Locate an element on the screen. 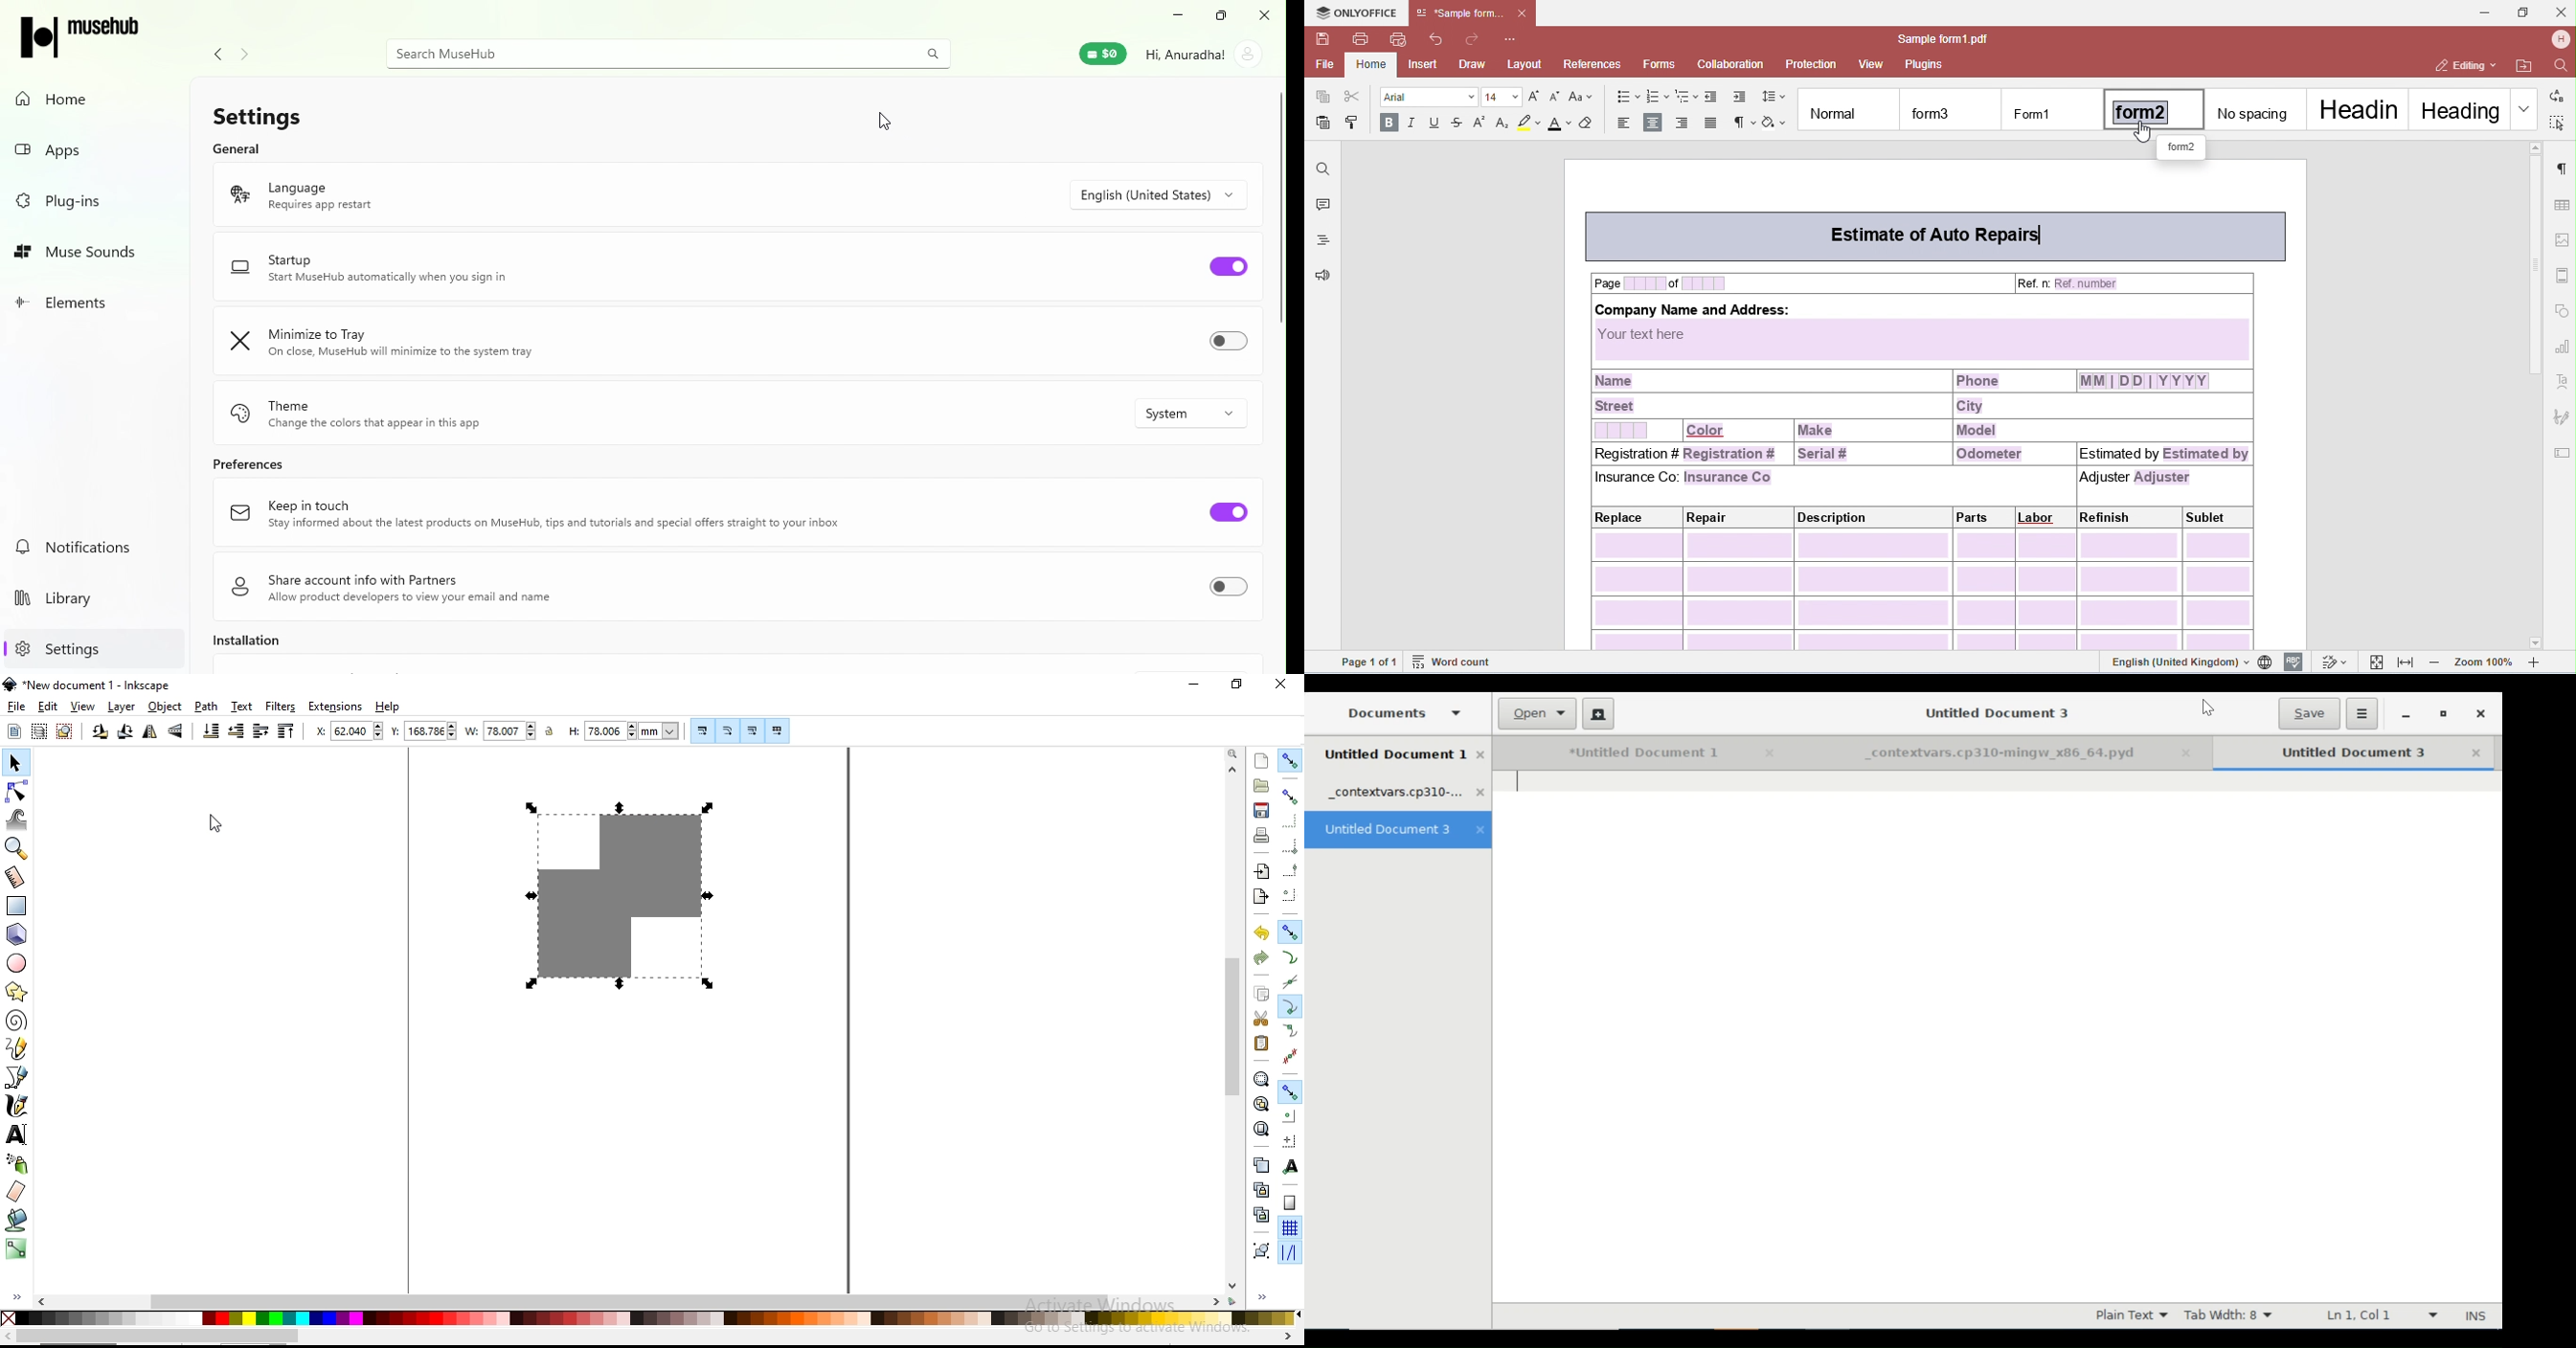 The image size is (2576, 1372). erase existing objects is located at coordinates (15, 1191).